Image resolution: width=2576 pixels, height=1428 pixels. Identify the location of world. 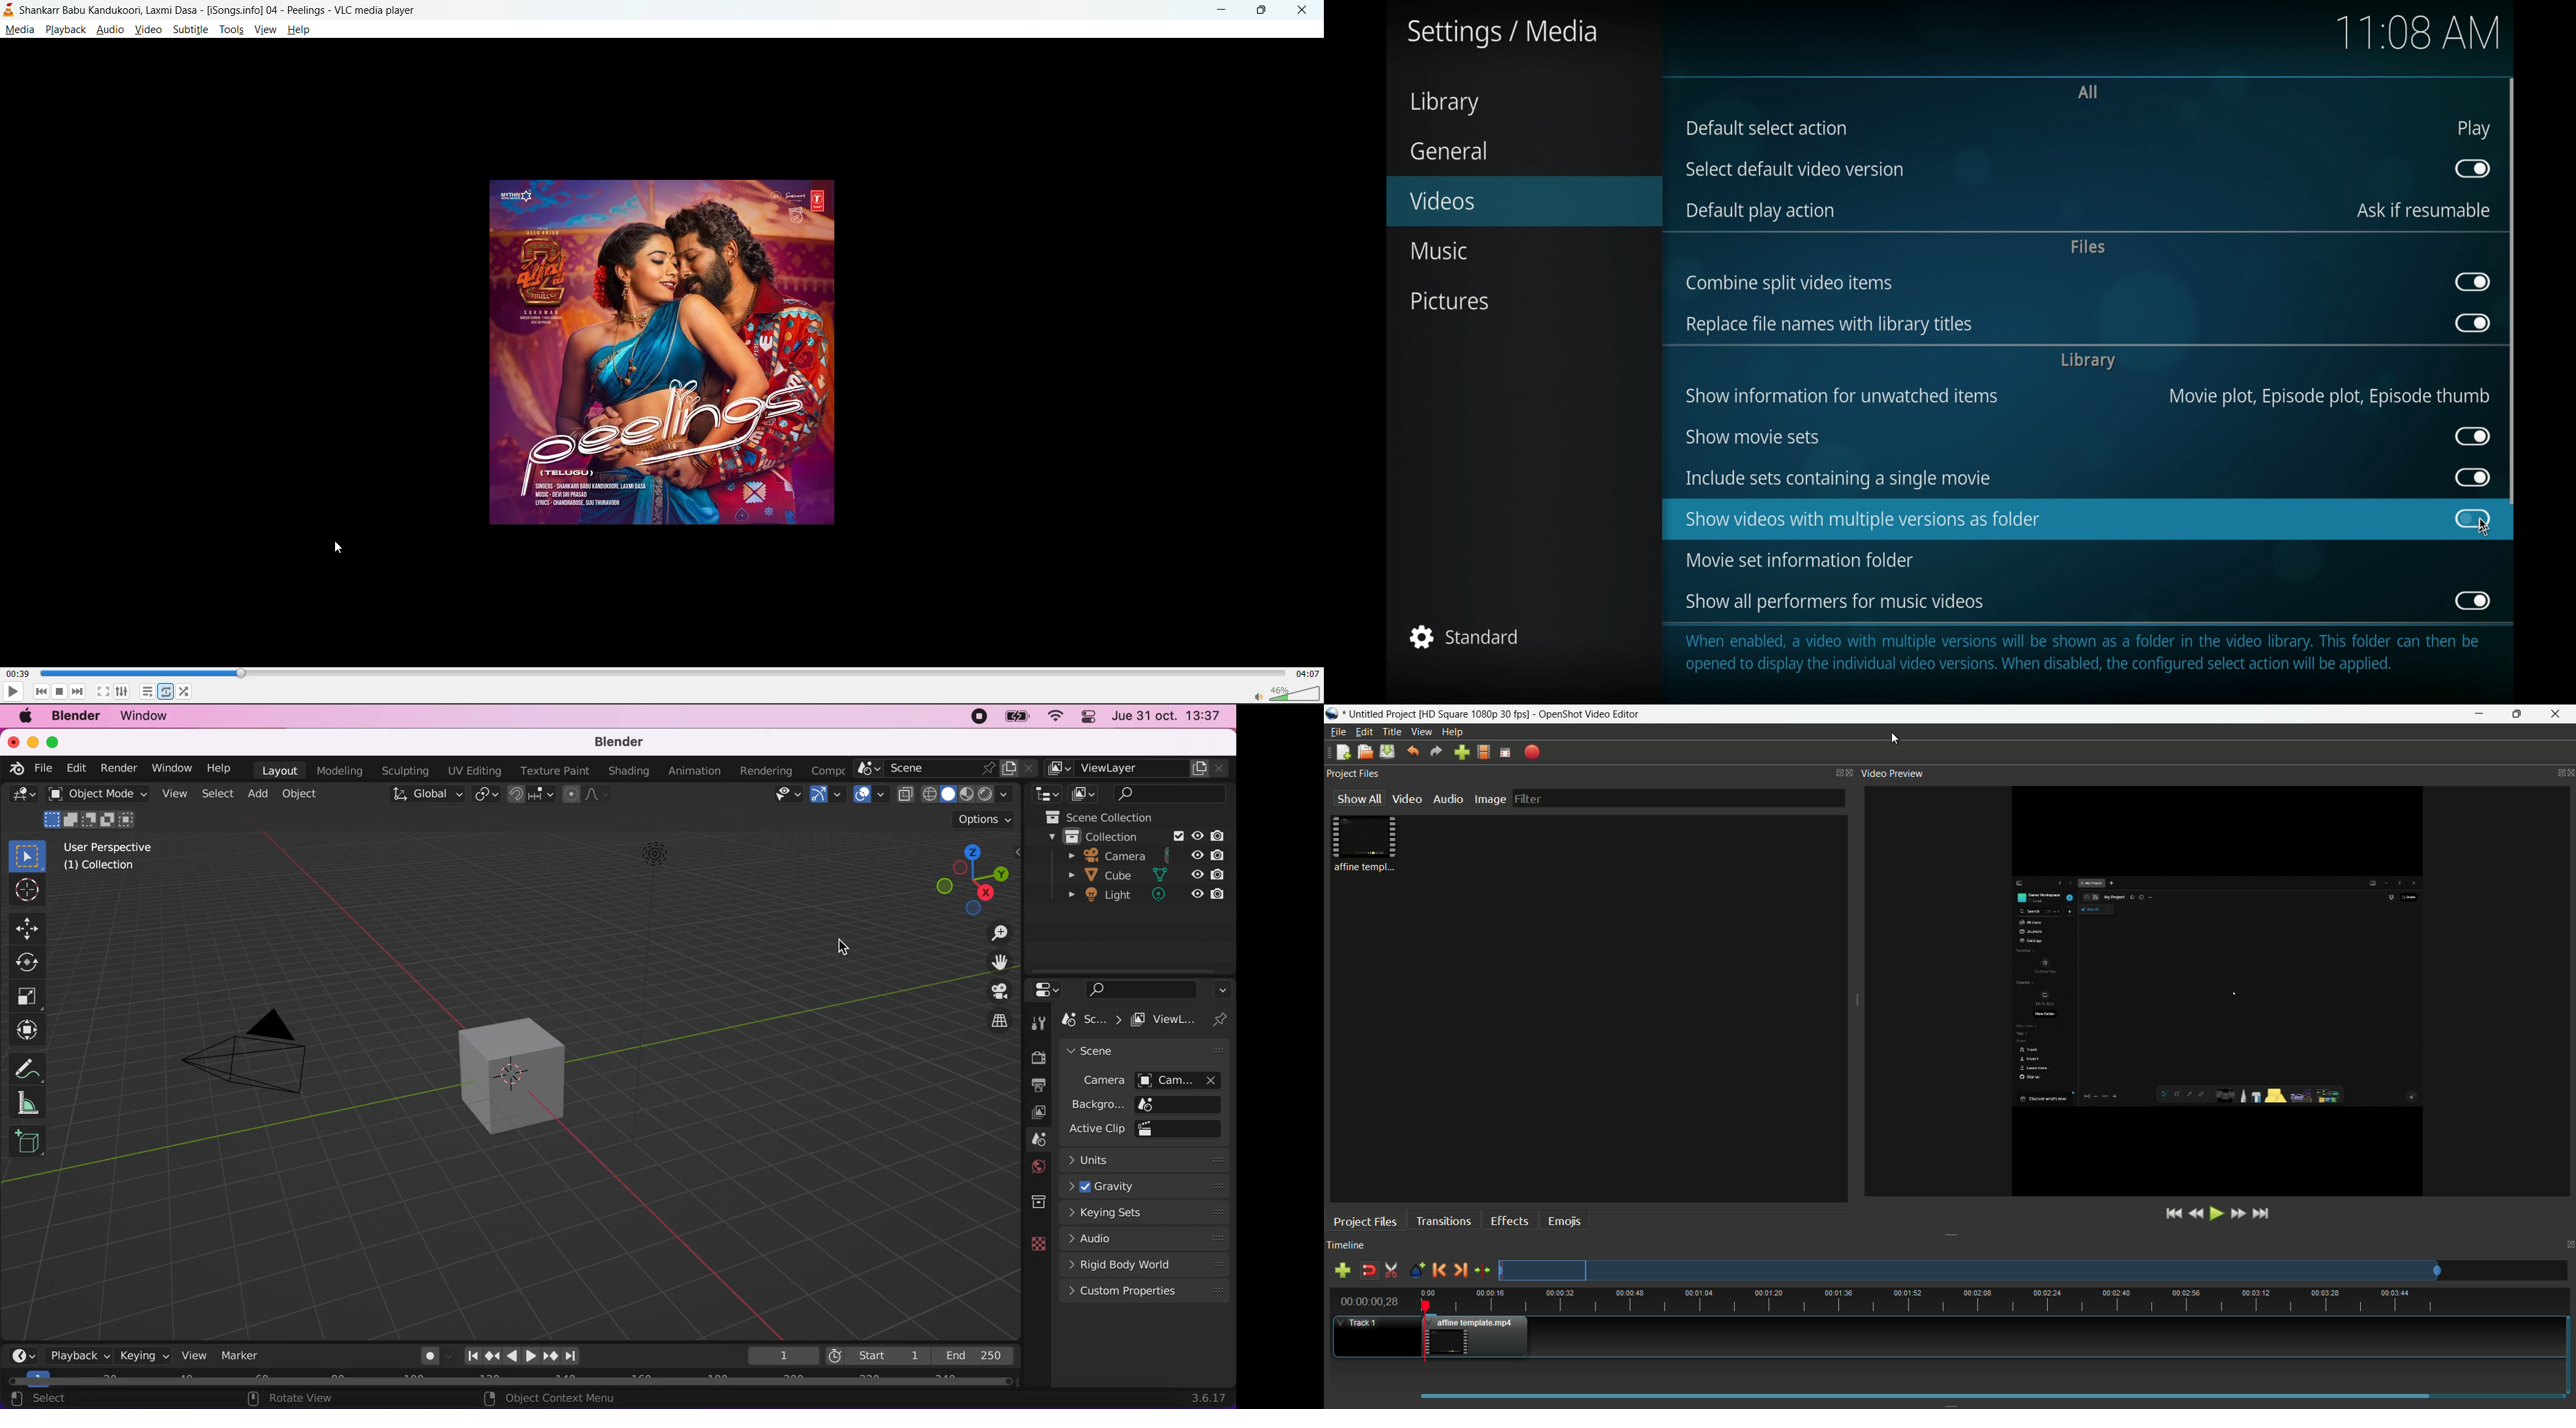
(1032, 1166).